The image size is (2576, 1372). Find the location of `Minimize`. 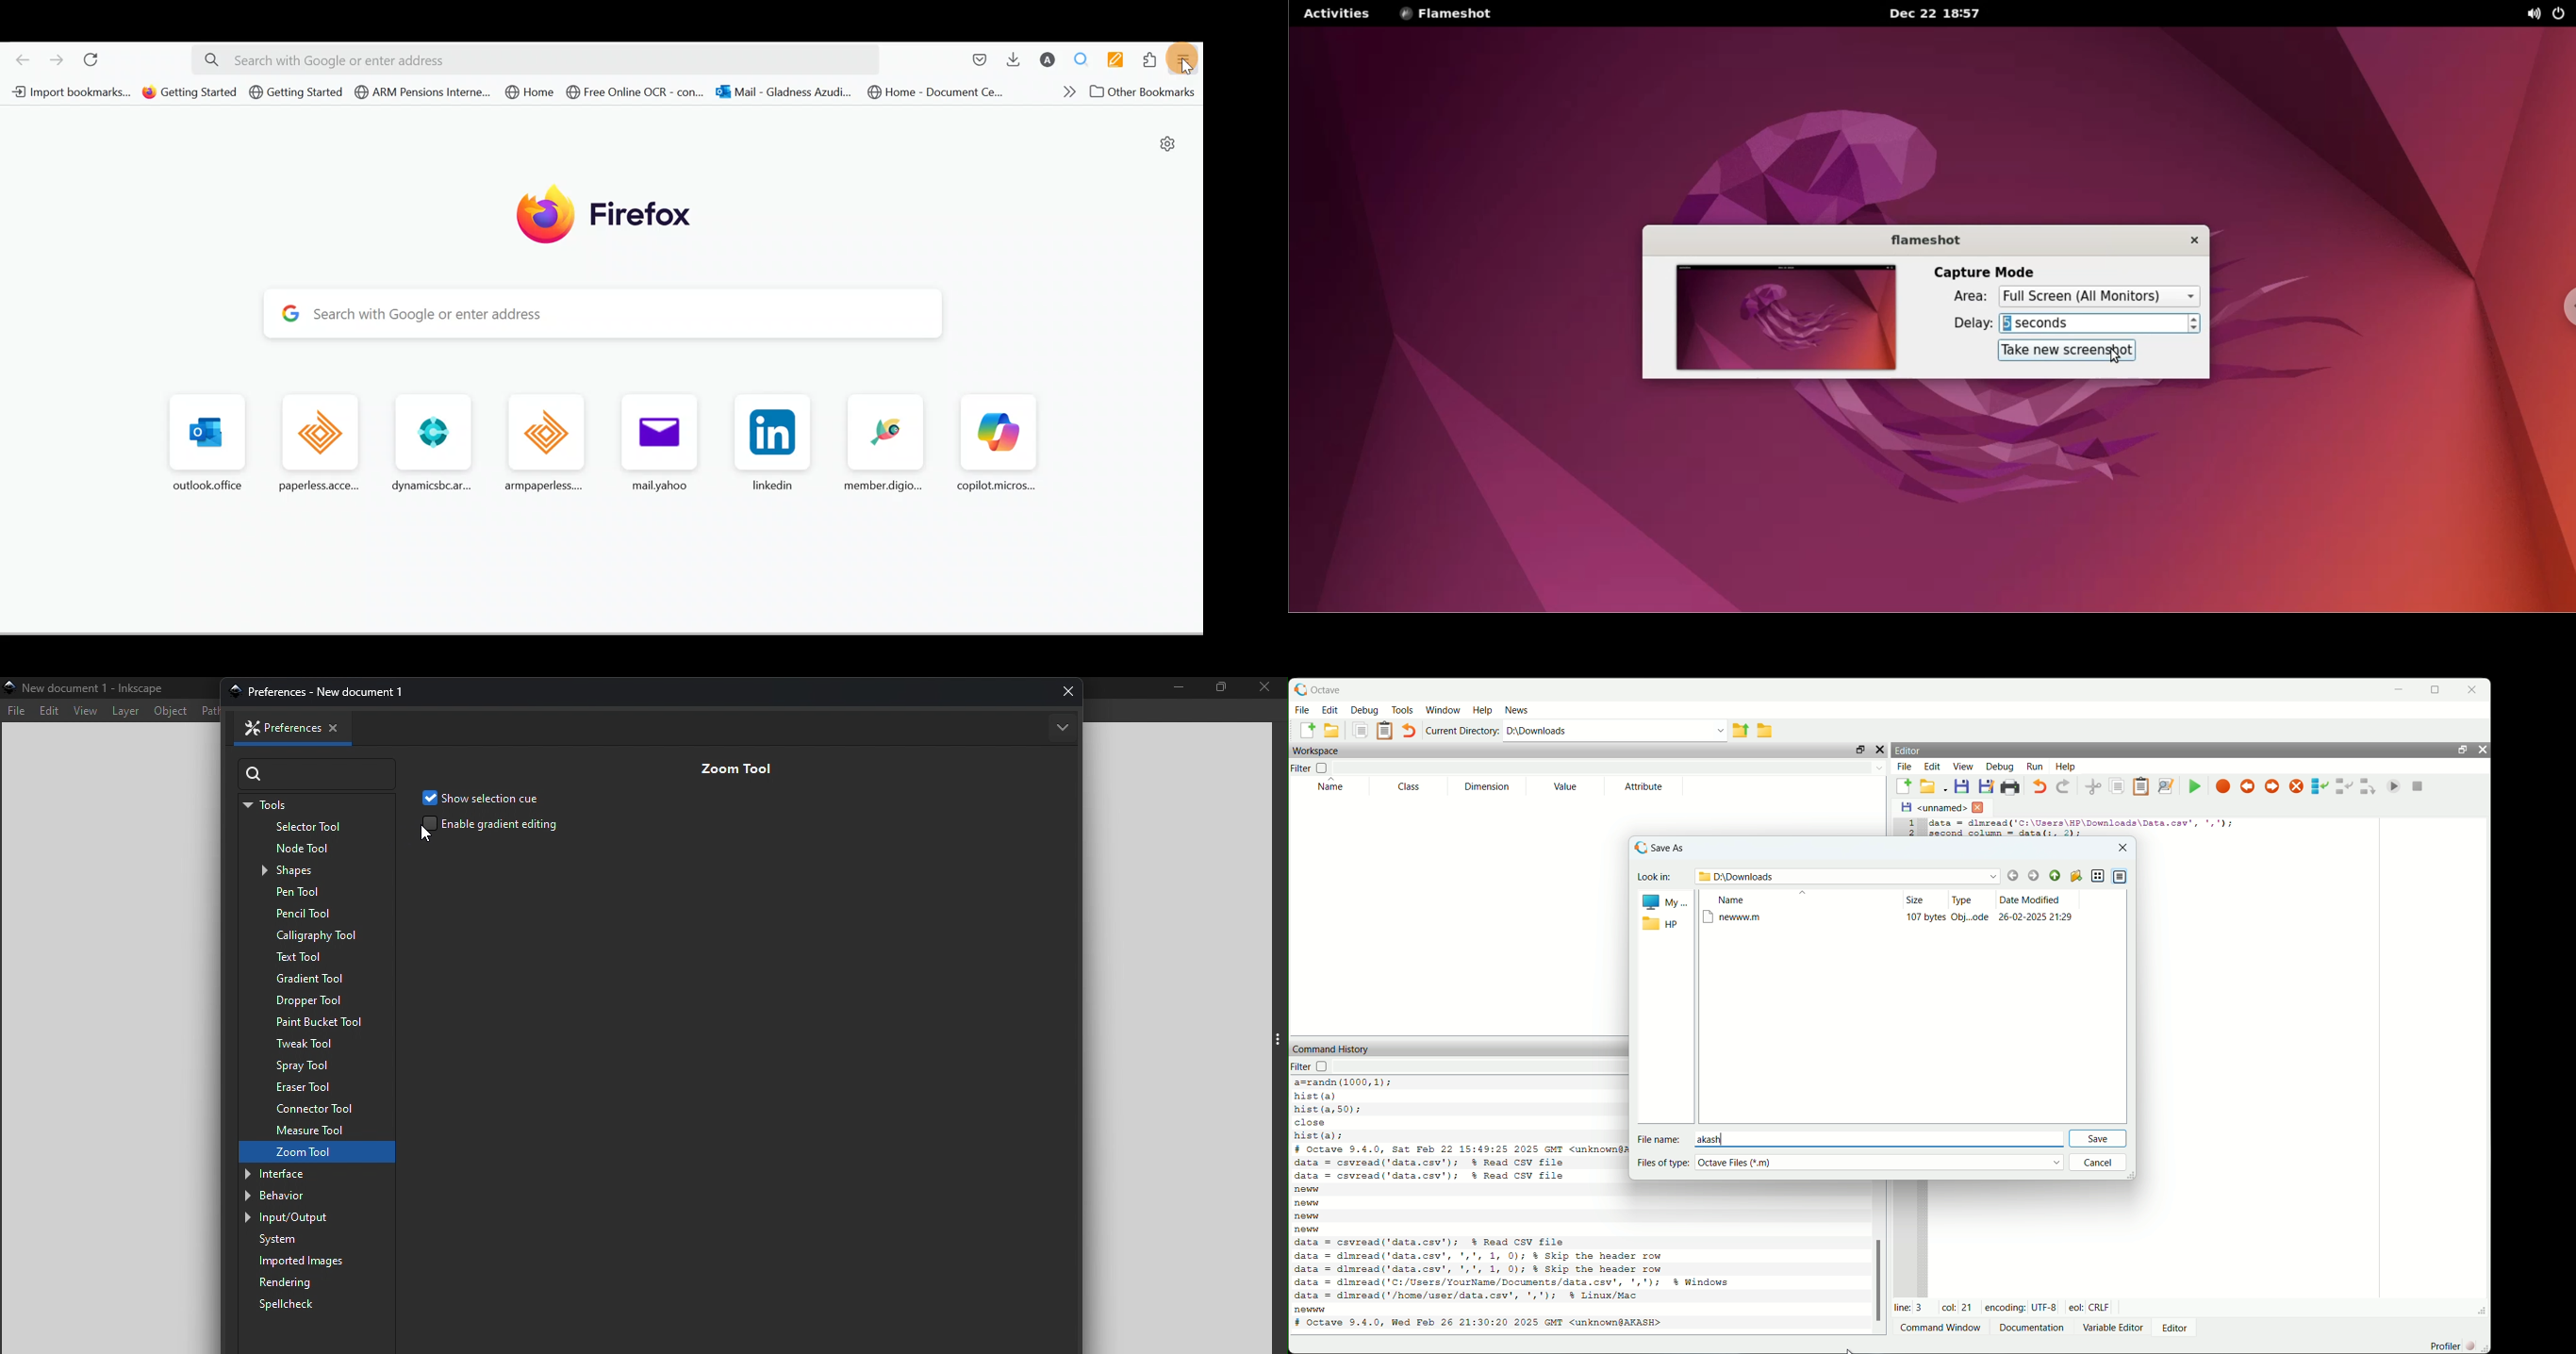

Minimize is located at coordinates (1175, 688).